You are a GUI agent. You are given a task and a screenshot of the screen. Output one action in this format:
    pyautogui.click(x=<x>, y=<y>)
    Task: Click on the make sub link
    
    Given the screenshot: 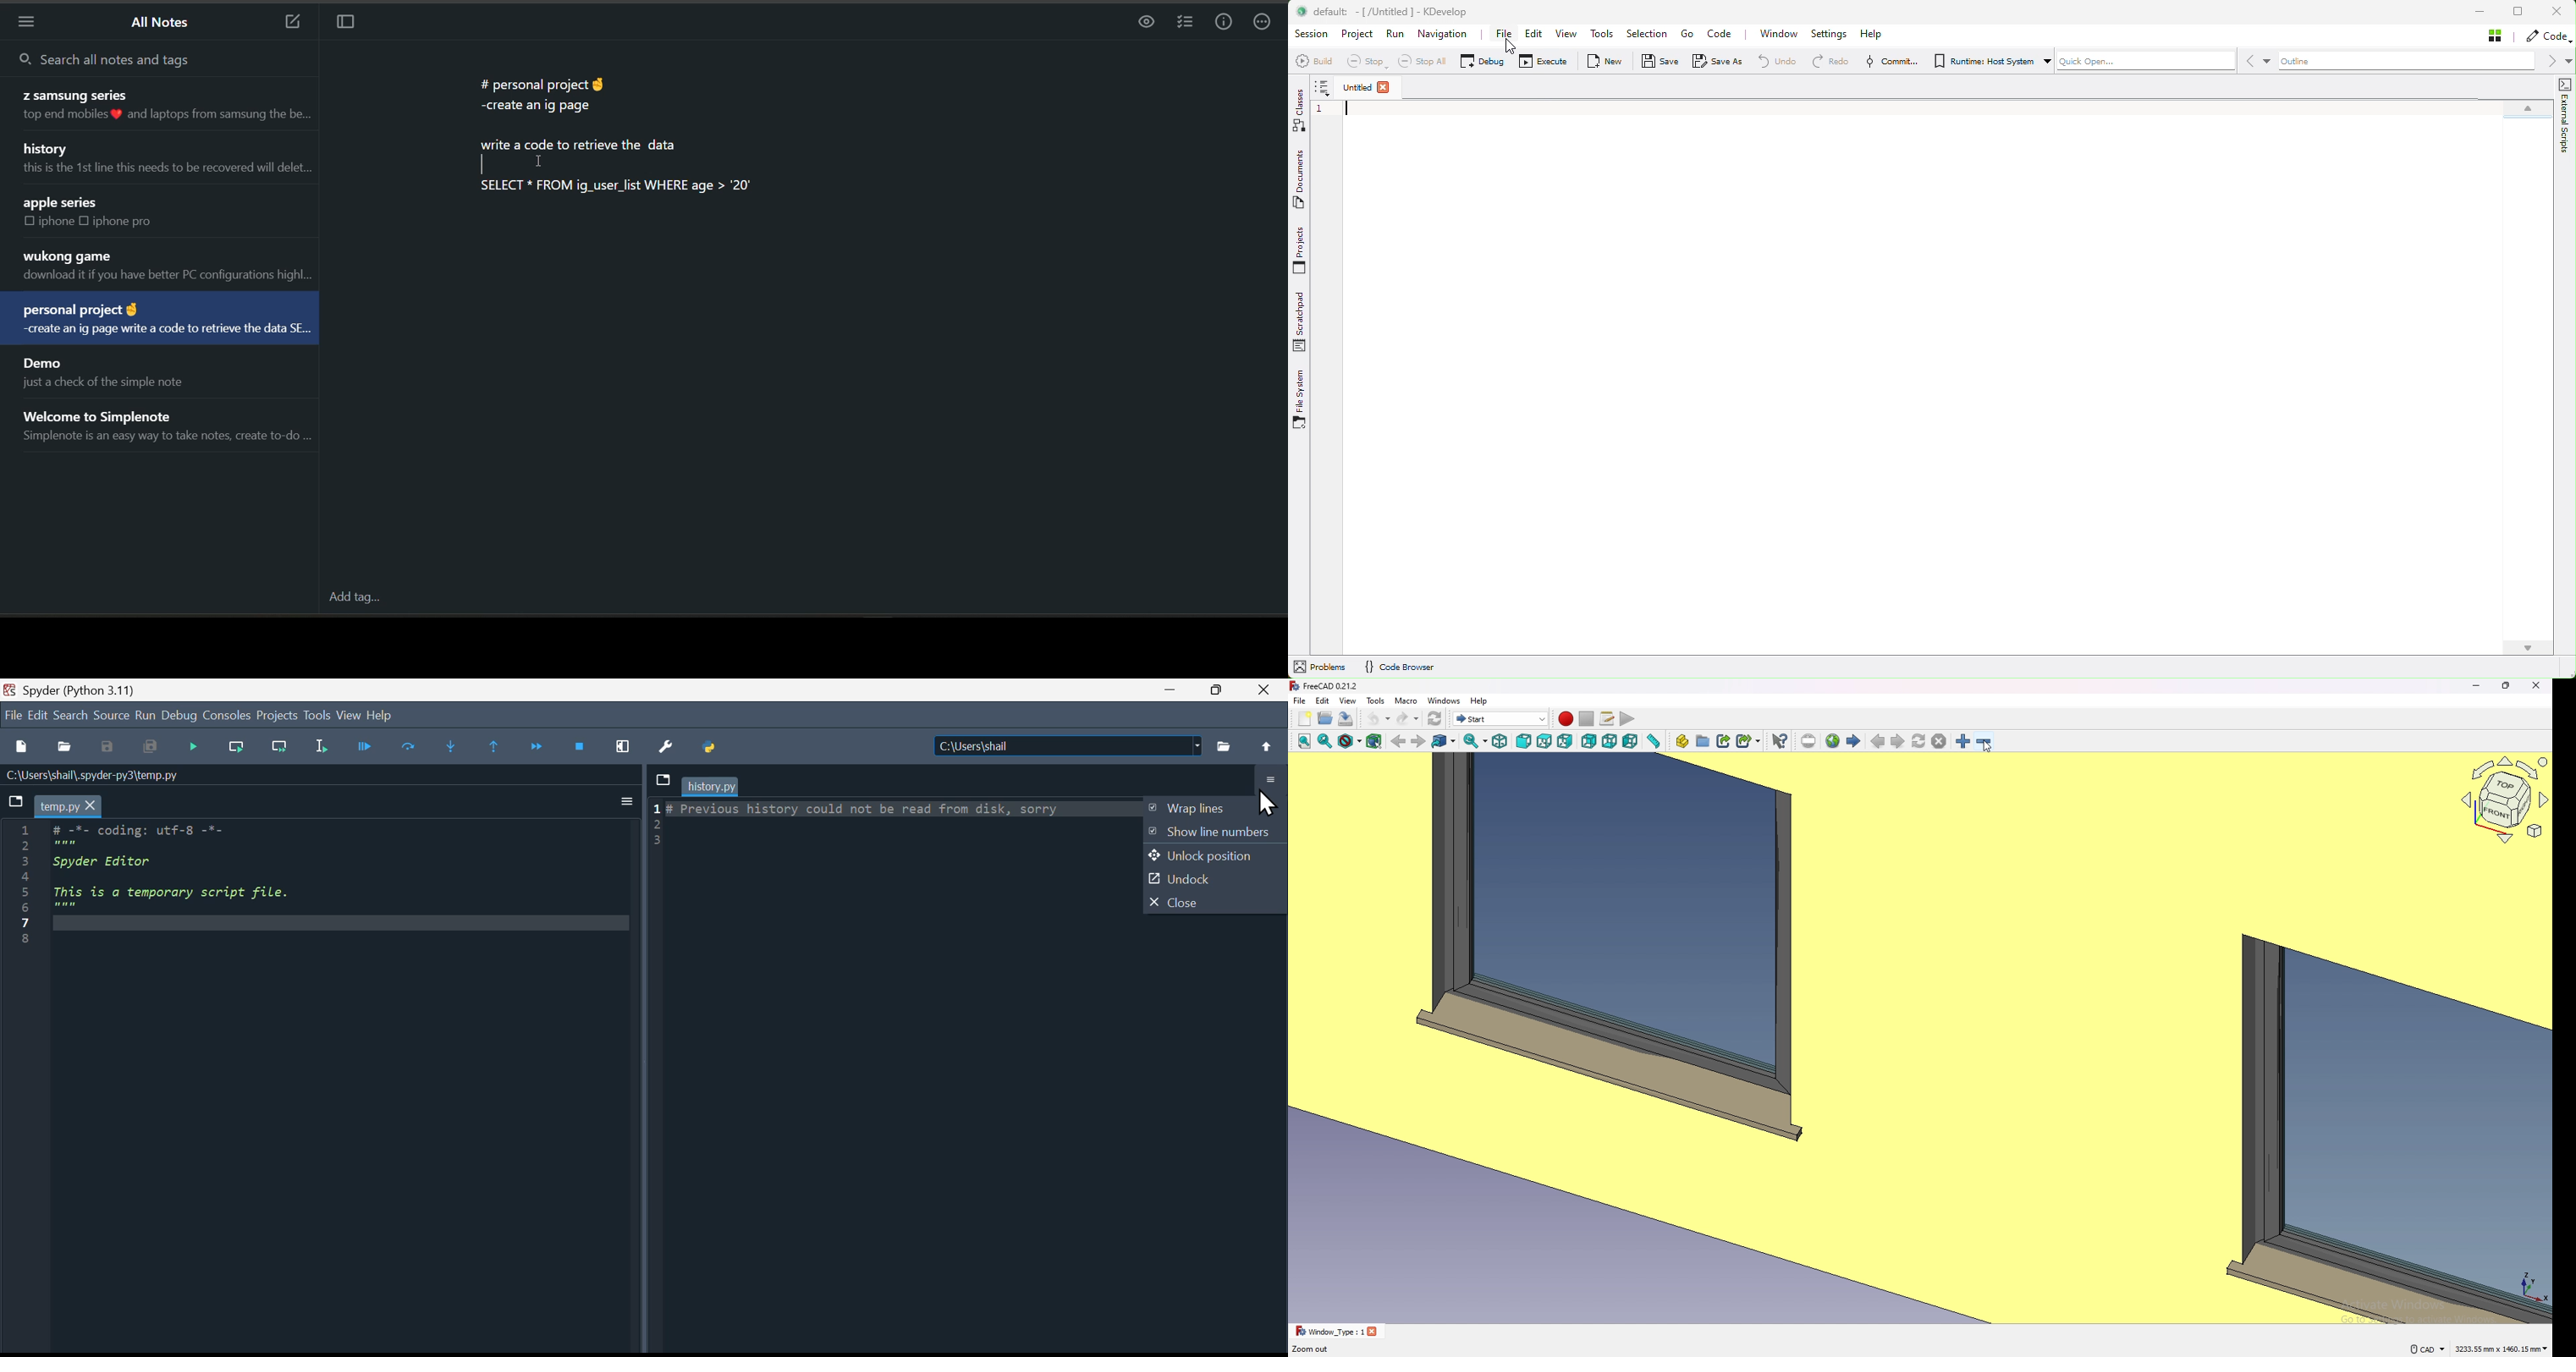 What is the action you would take?
    pyautogui.click(x=1749, y=741)
    